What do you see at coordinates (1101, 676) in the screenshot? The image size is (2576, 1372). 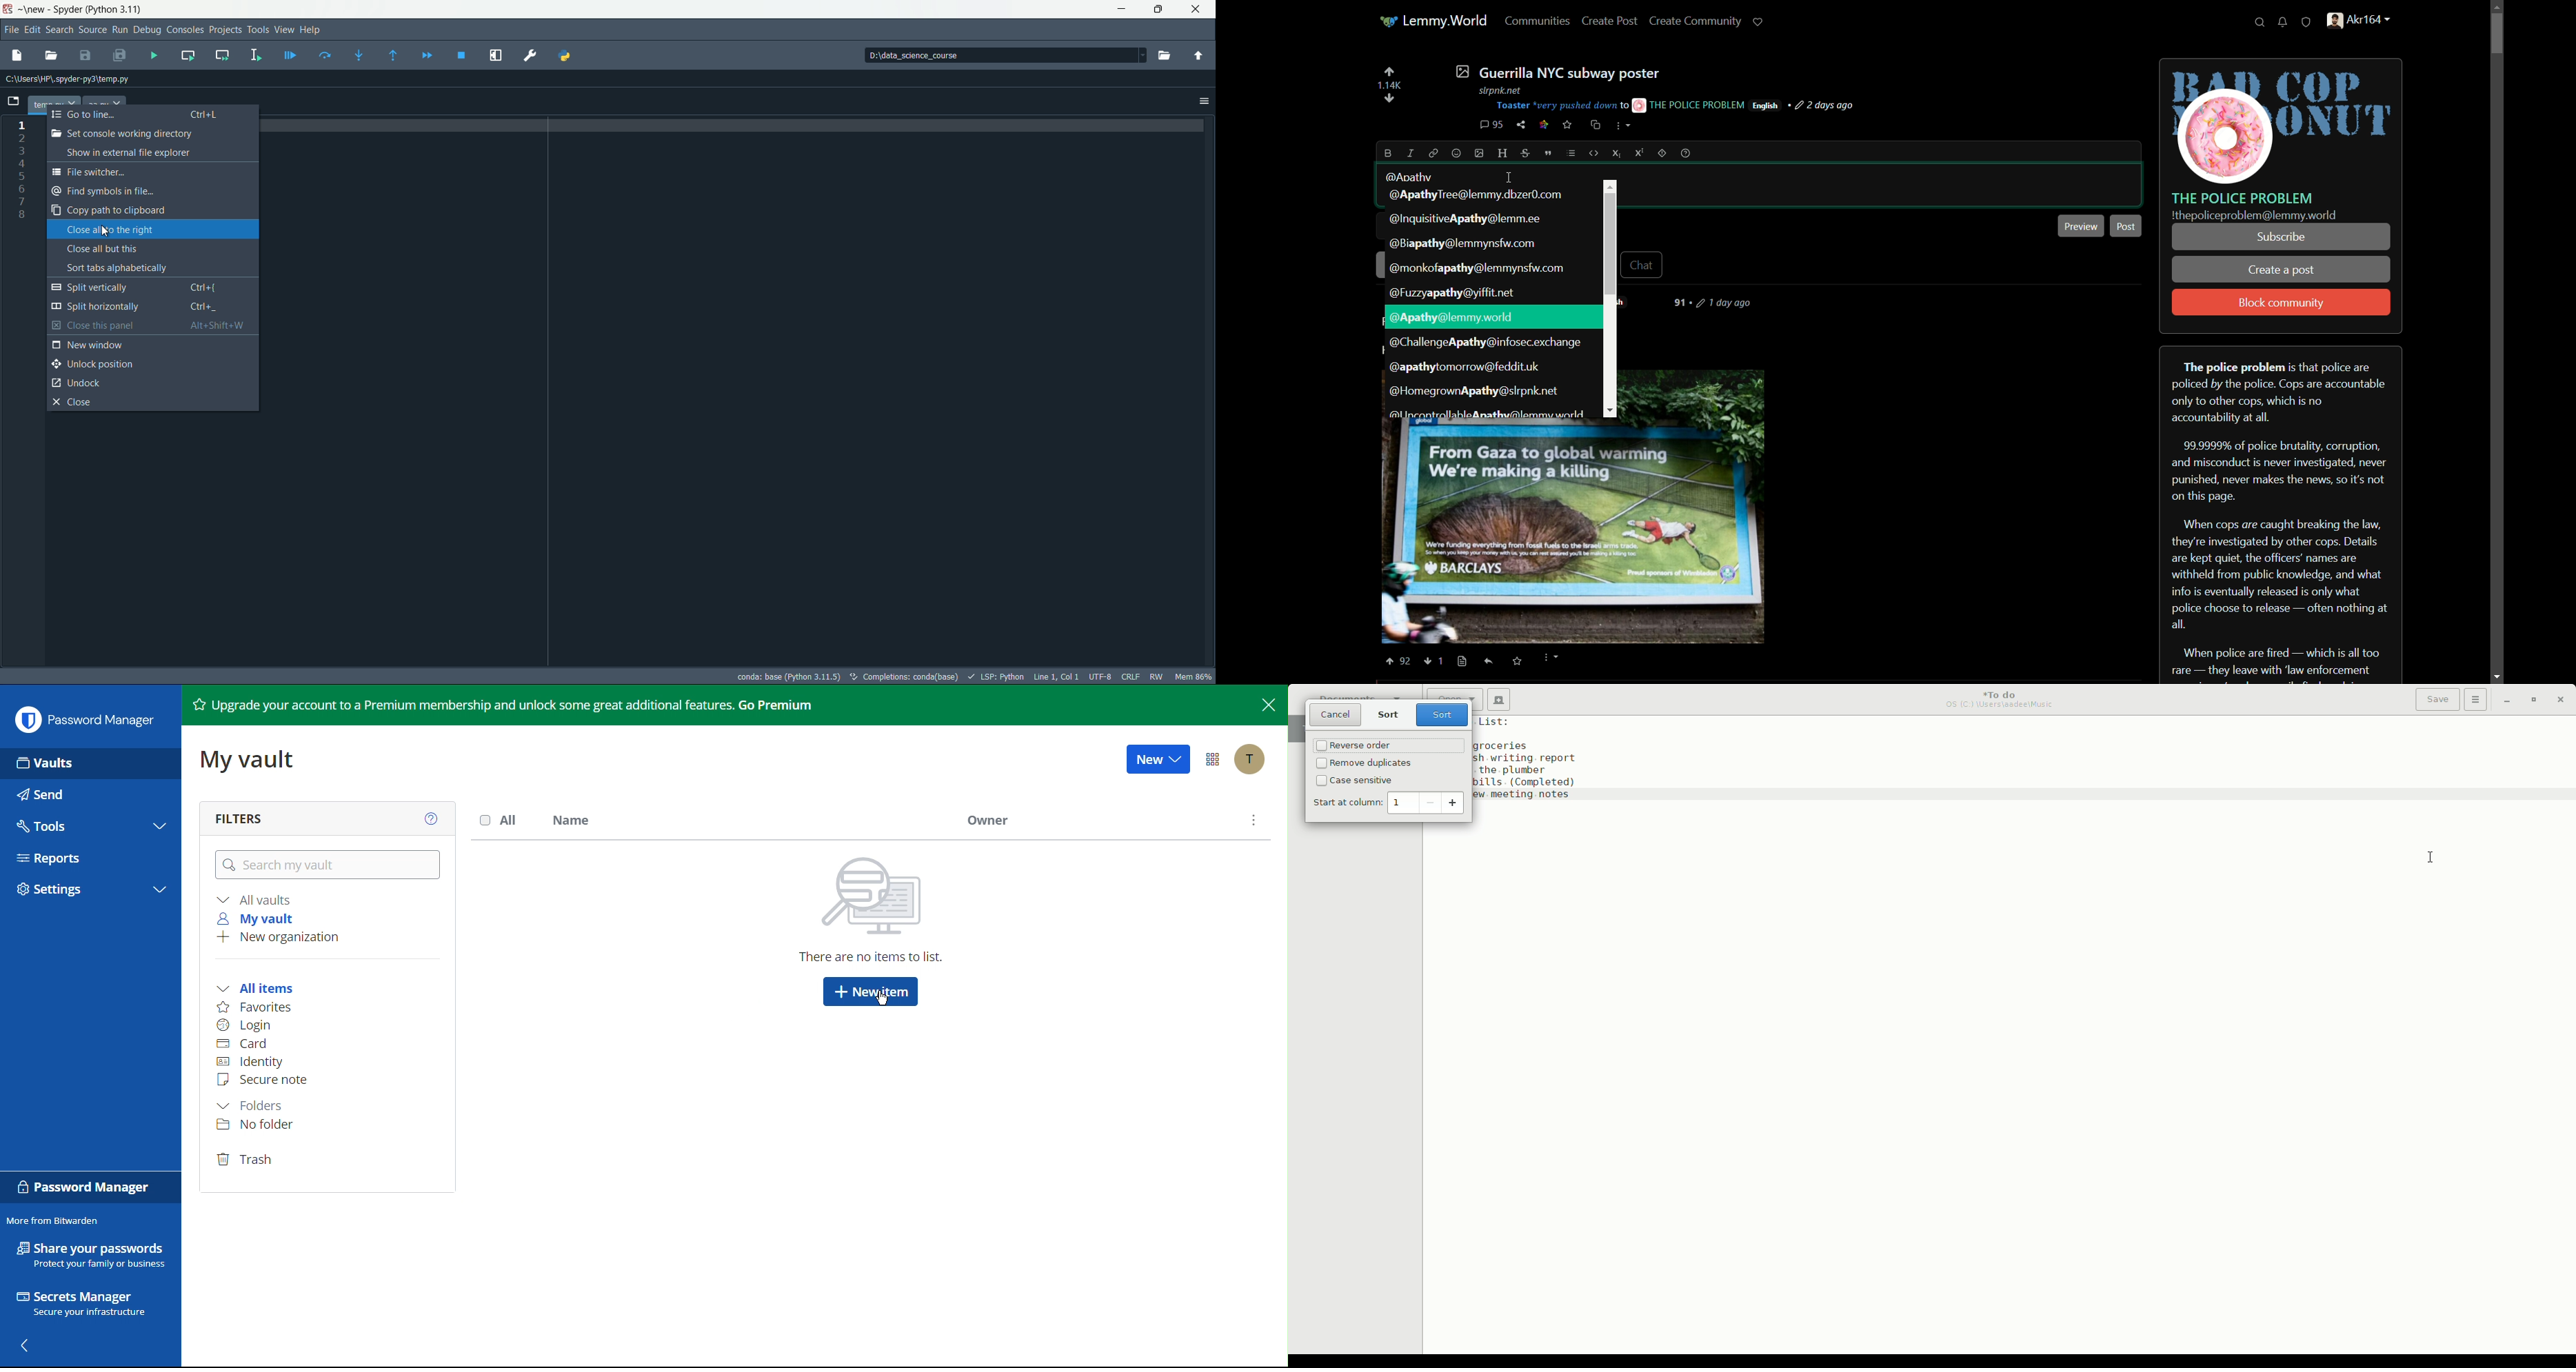 I see `file encoding` at bounding box center [1101, 676].